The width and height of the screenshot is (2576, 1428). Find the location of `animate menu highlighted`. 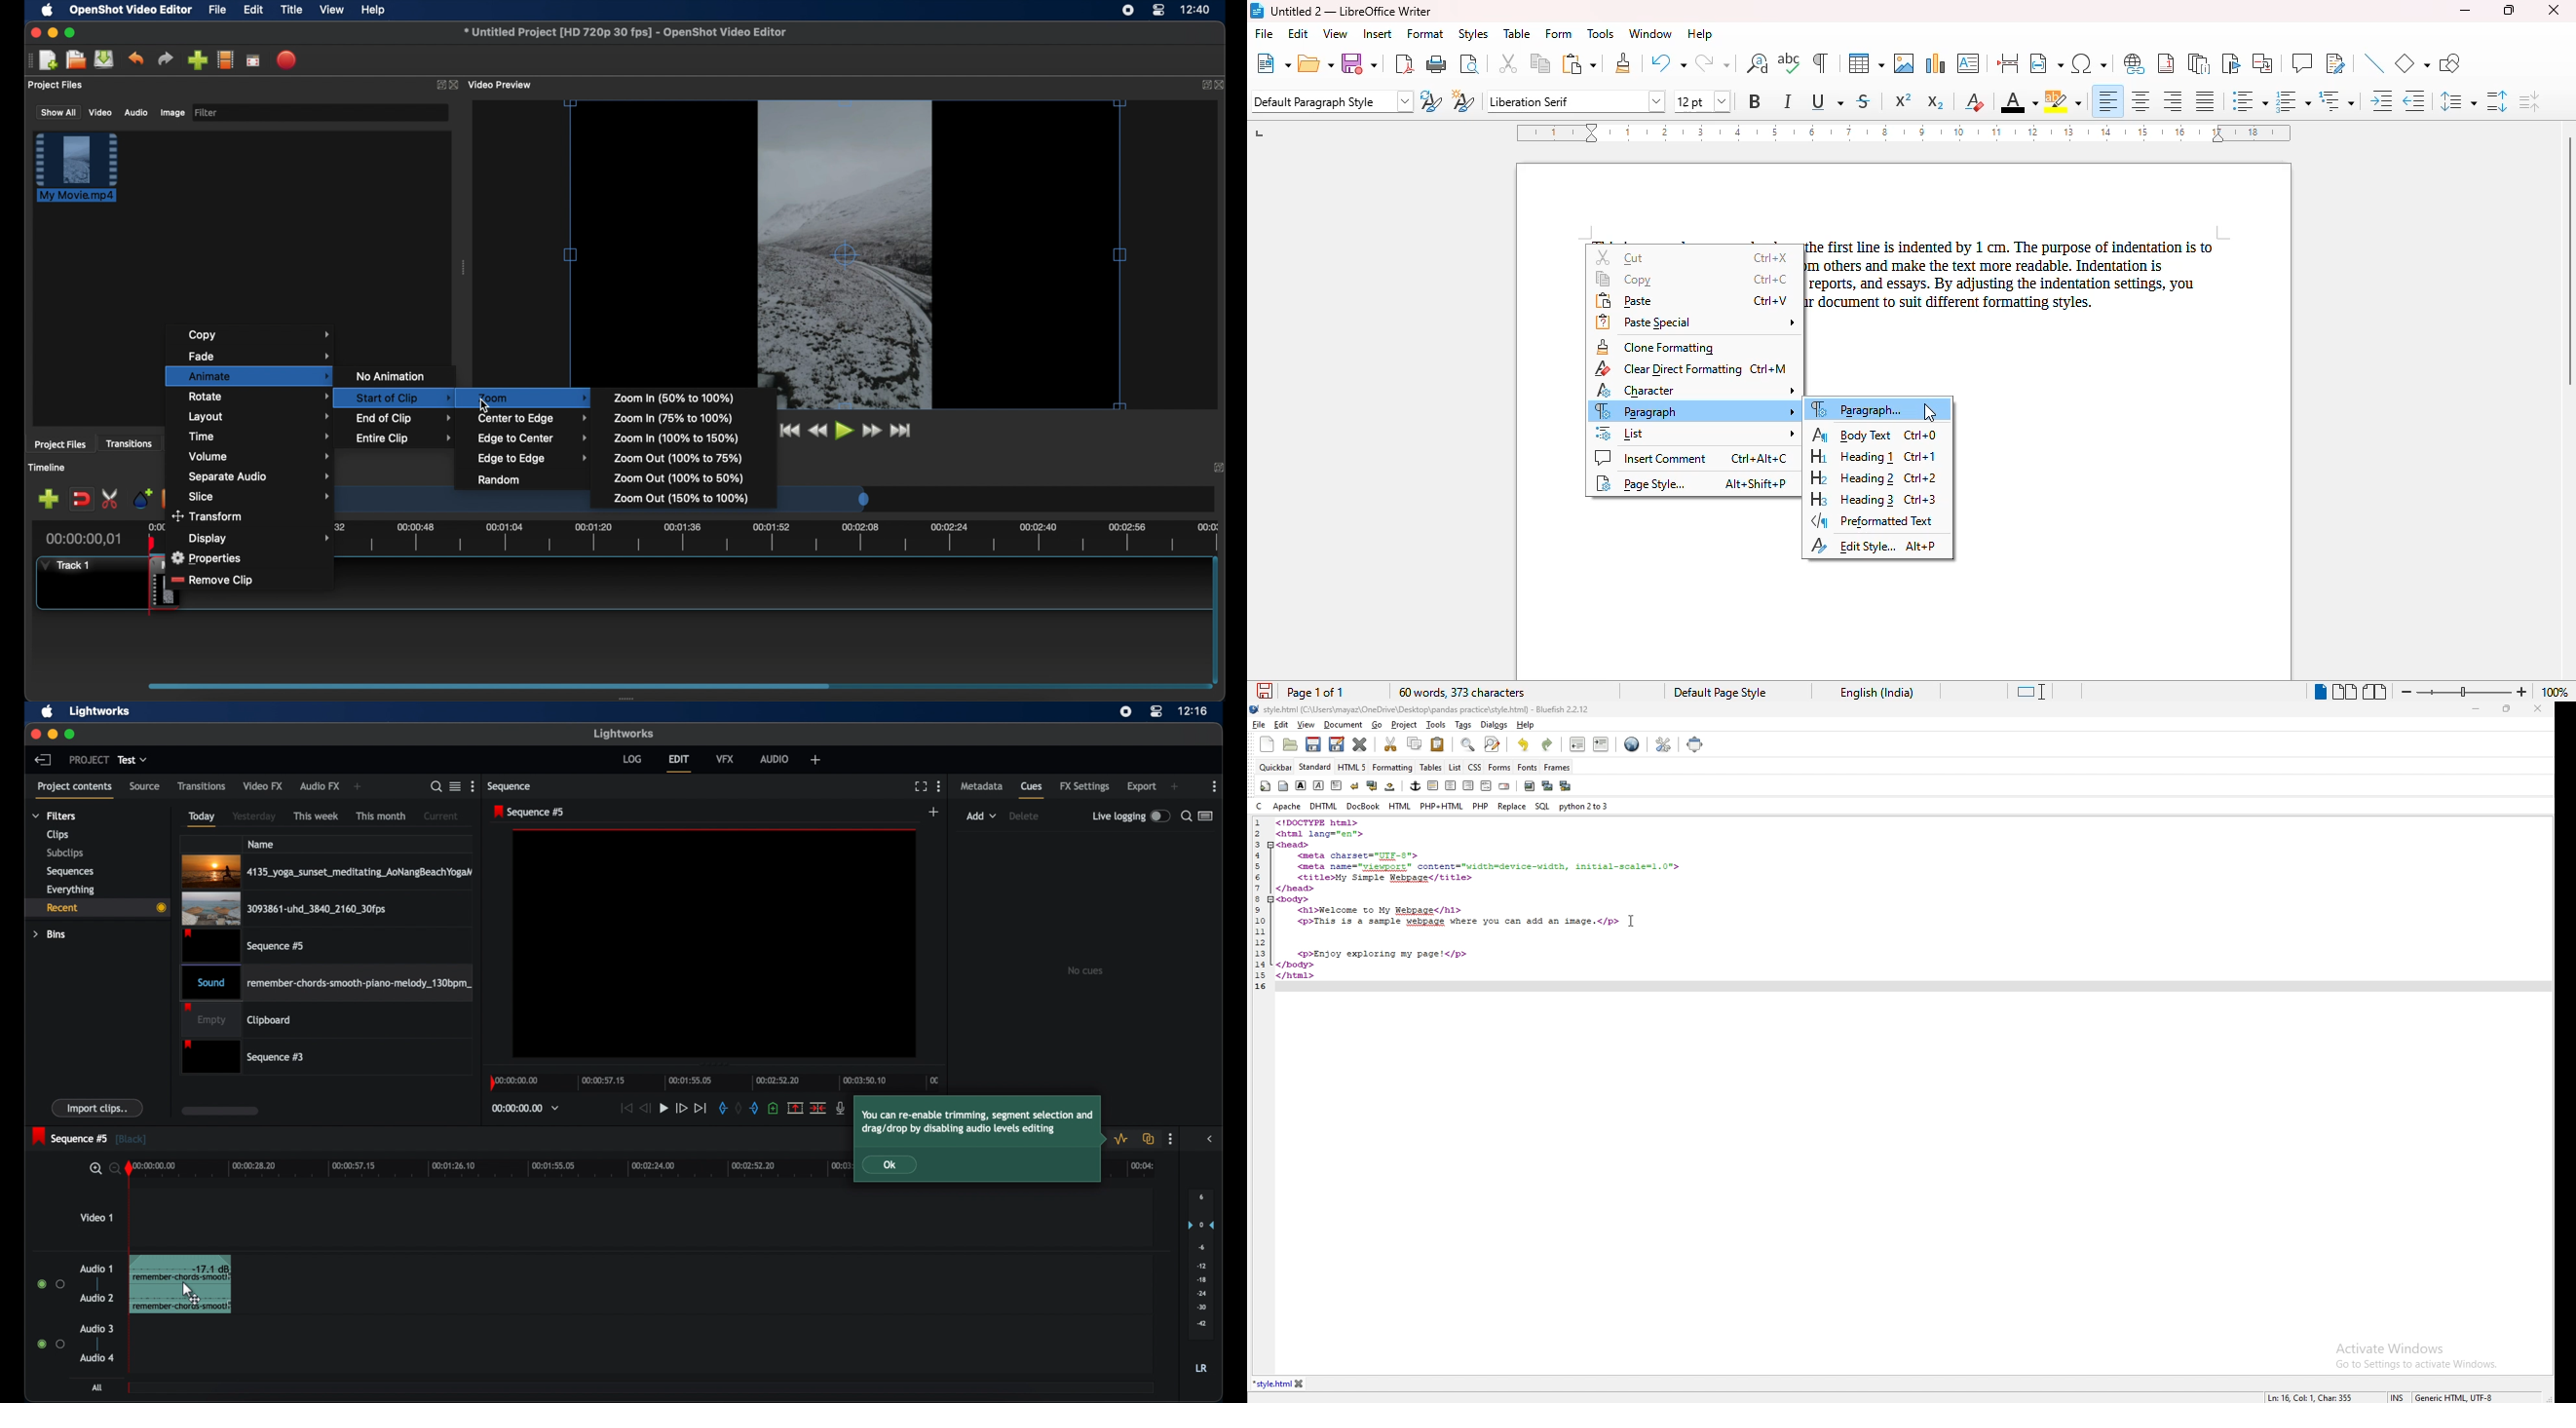

animate menu highlighted is located at coordinates (248, 375).